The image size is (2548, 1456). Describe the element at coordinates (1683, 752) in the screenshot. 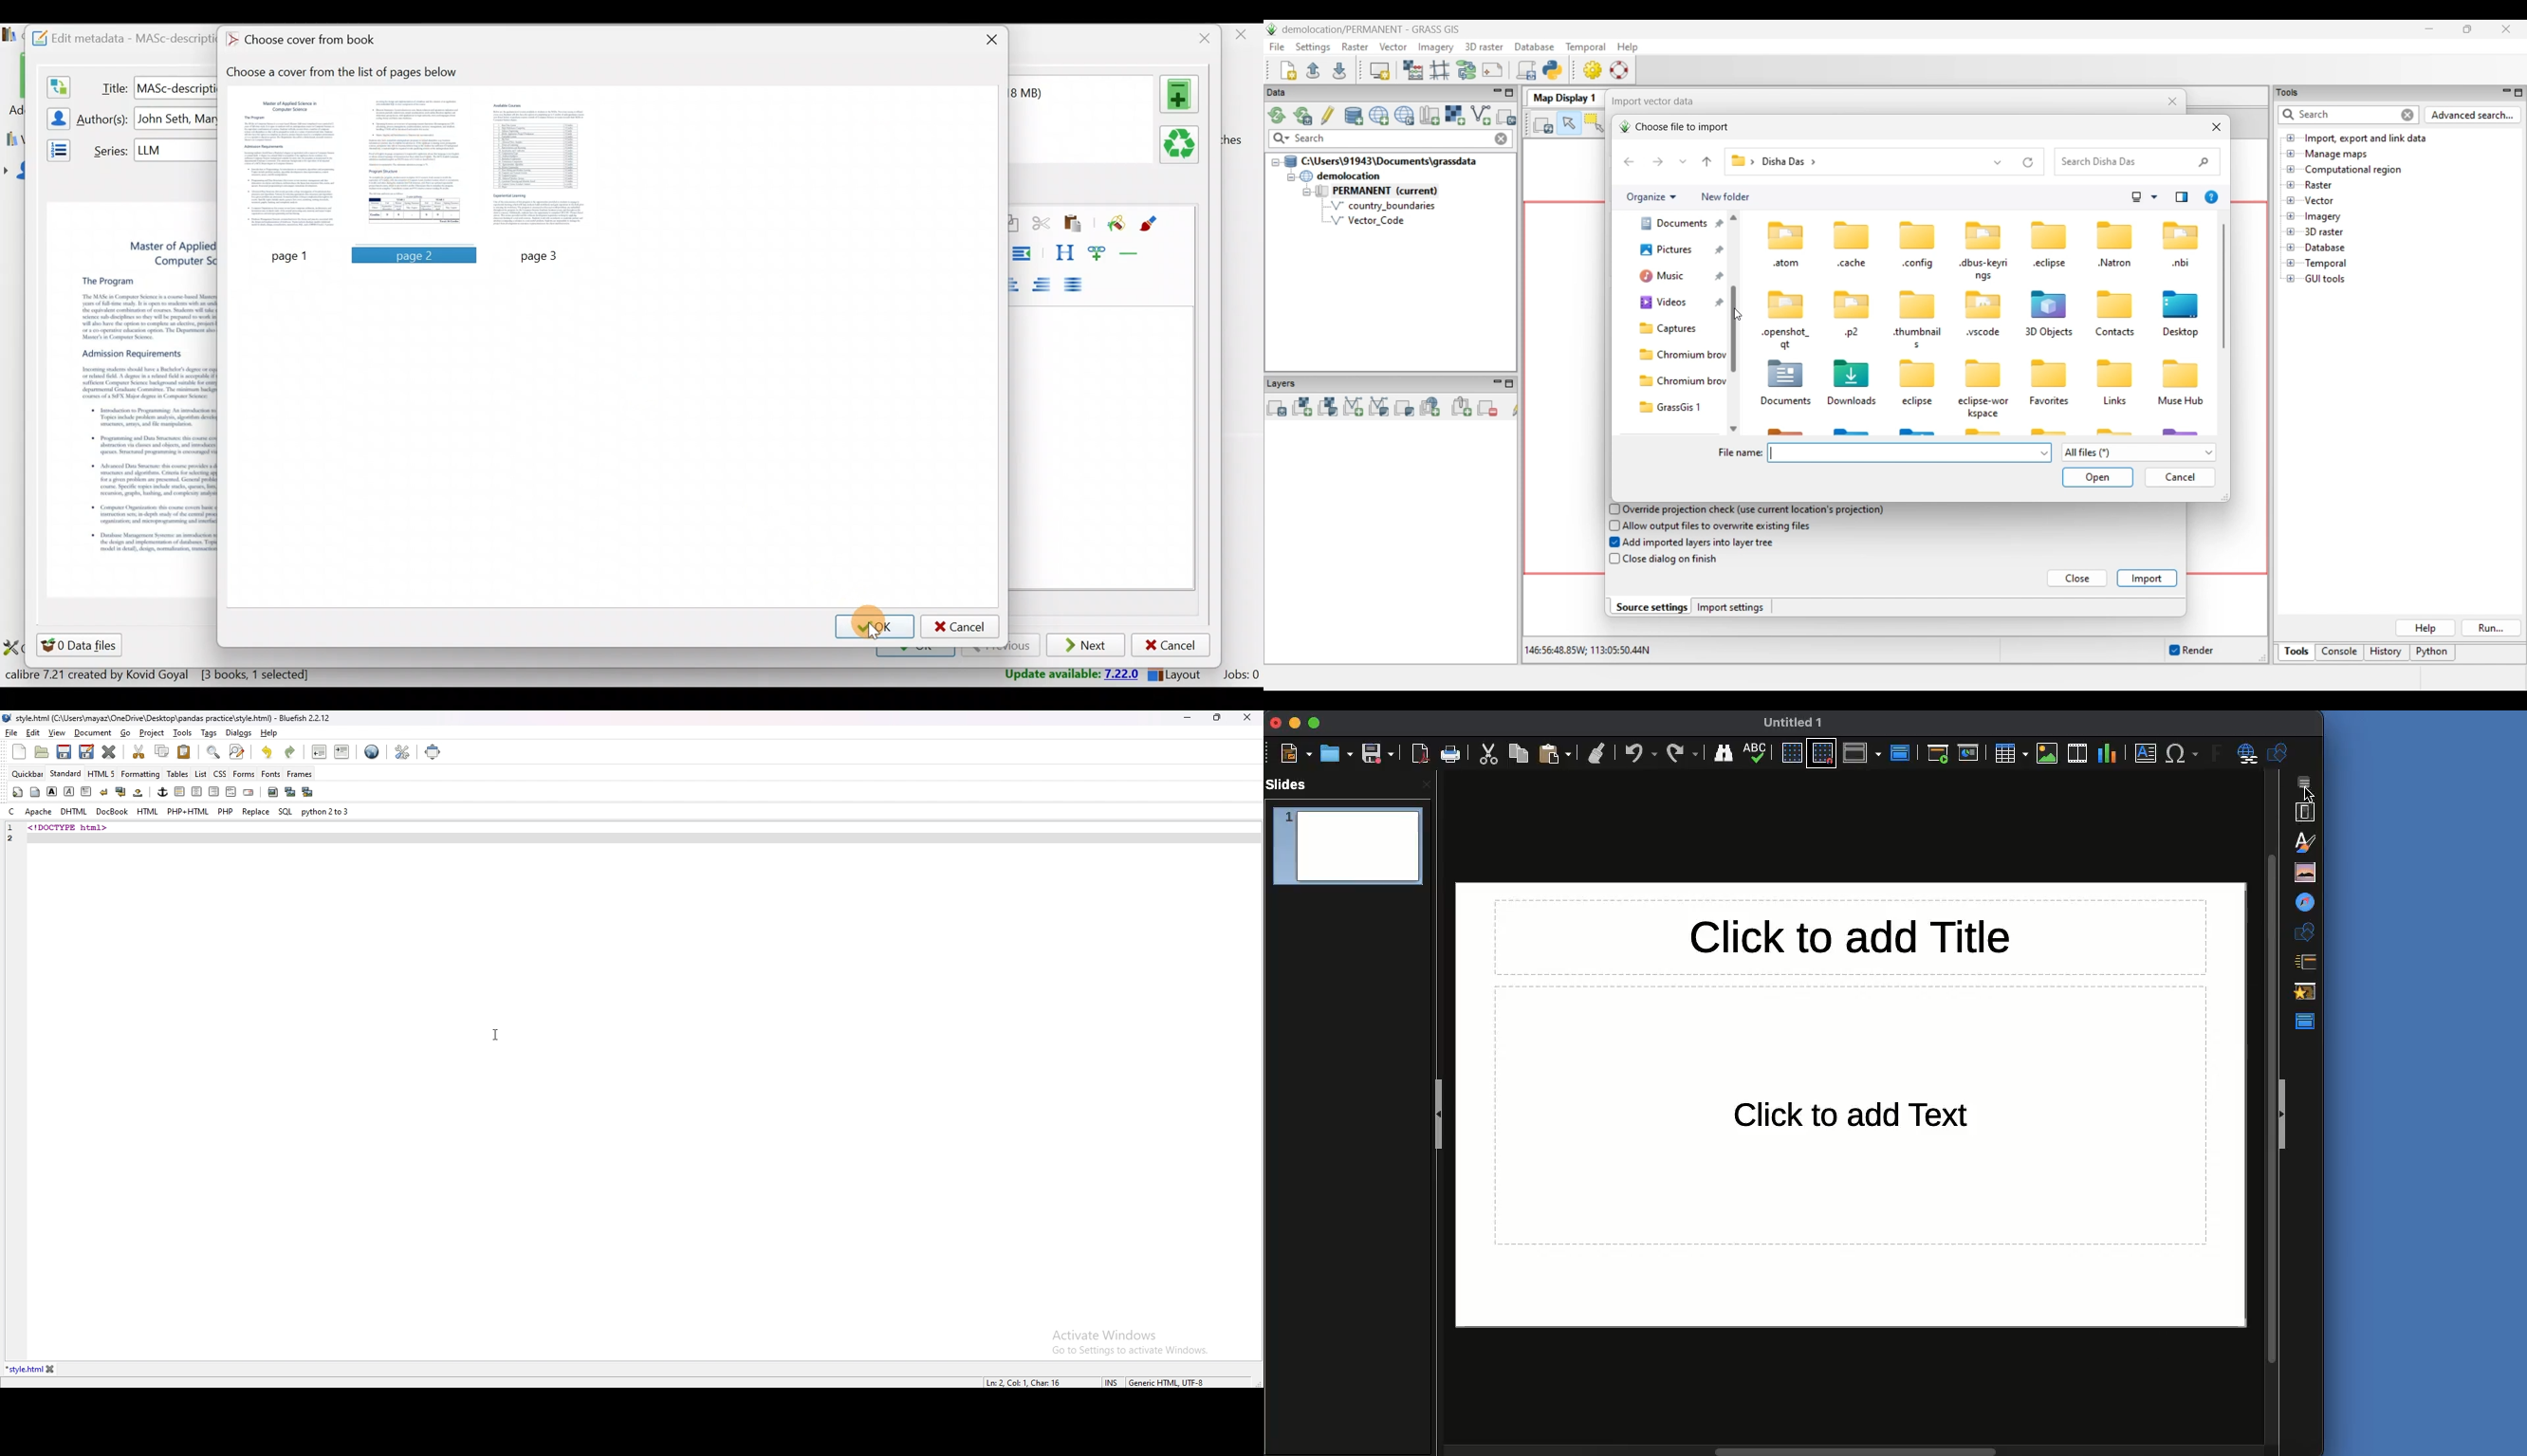

I see `Redo` at that location.